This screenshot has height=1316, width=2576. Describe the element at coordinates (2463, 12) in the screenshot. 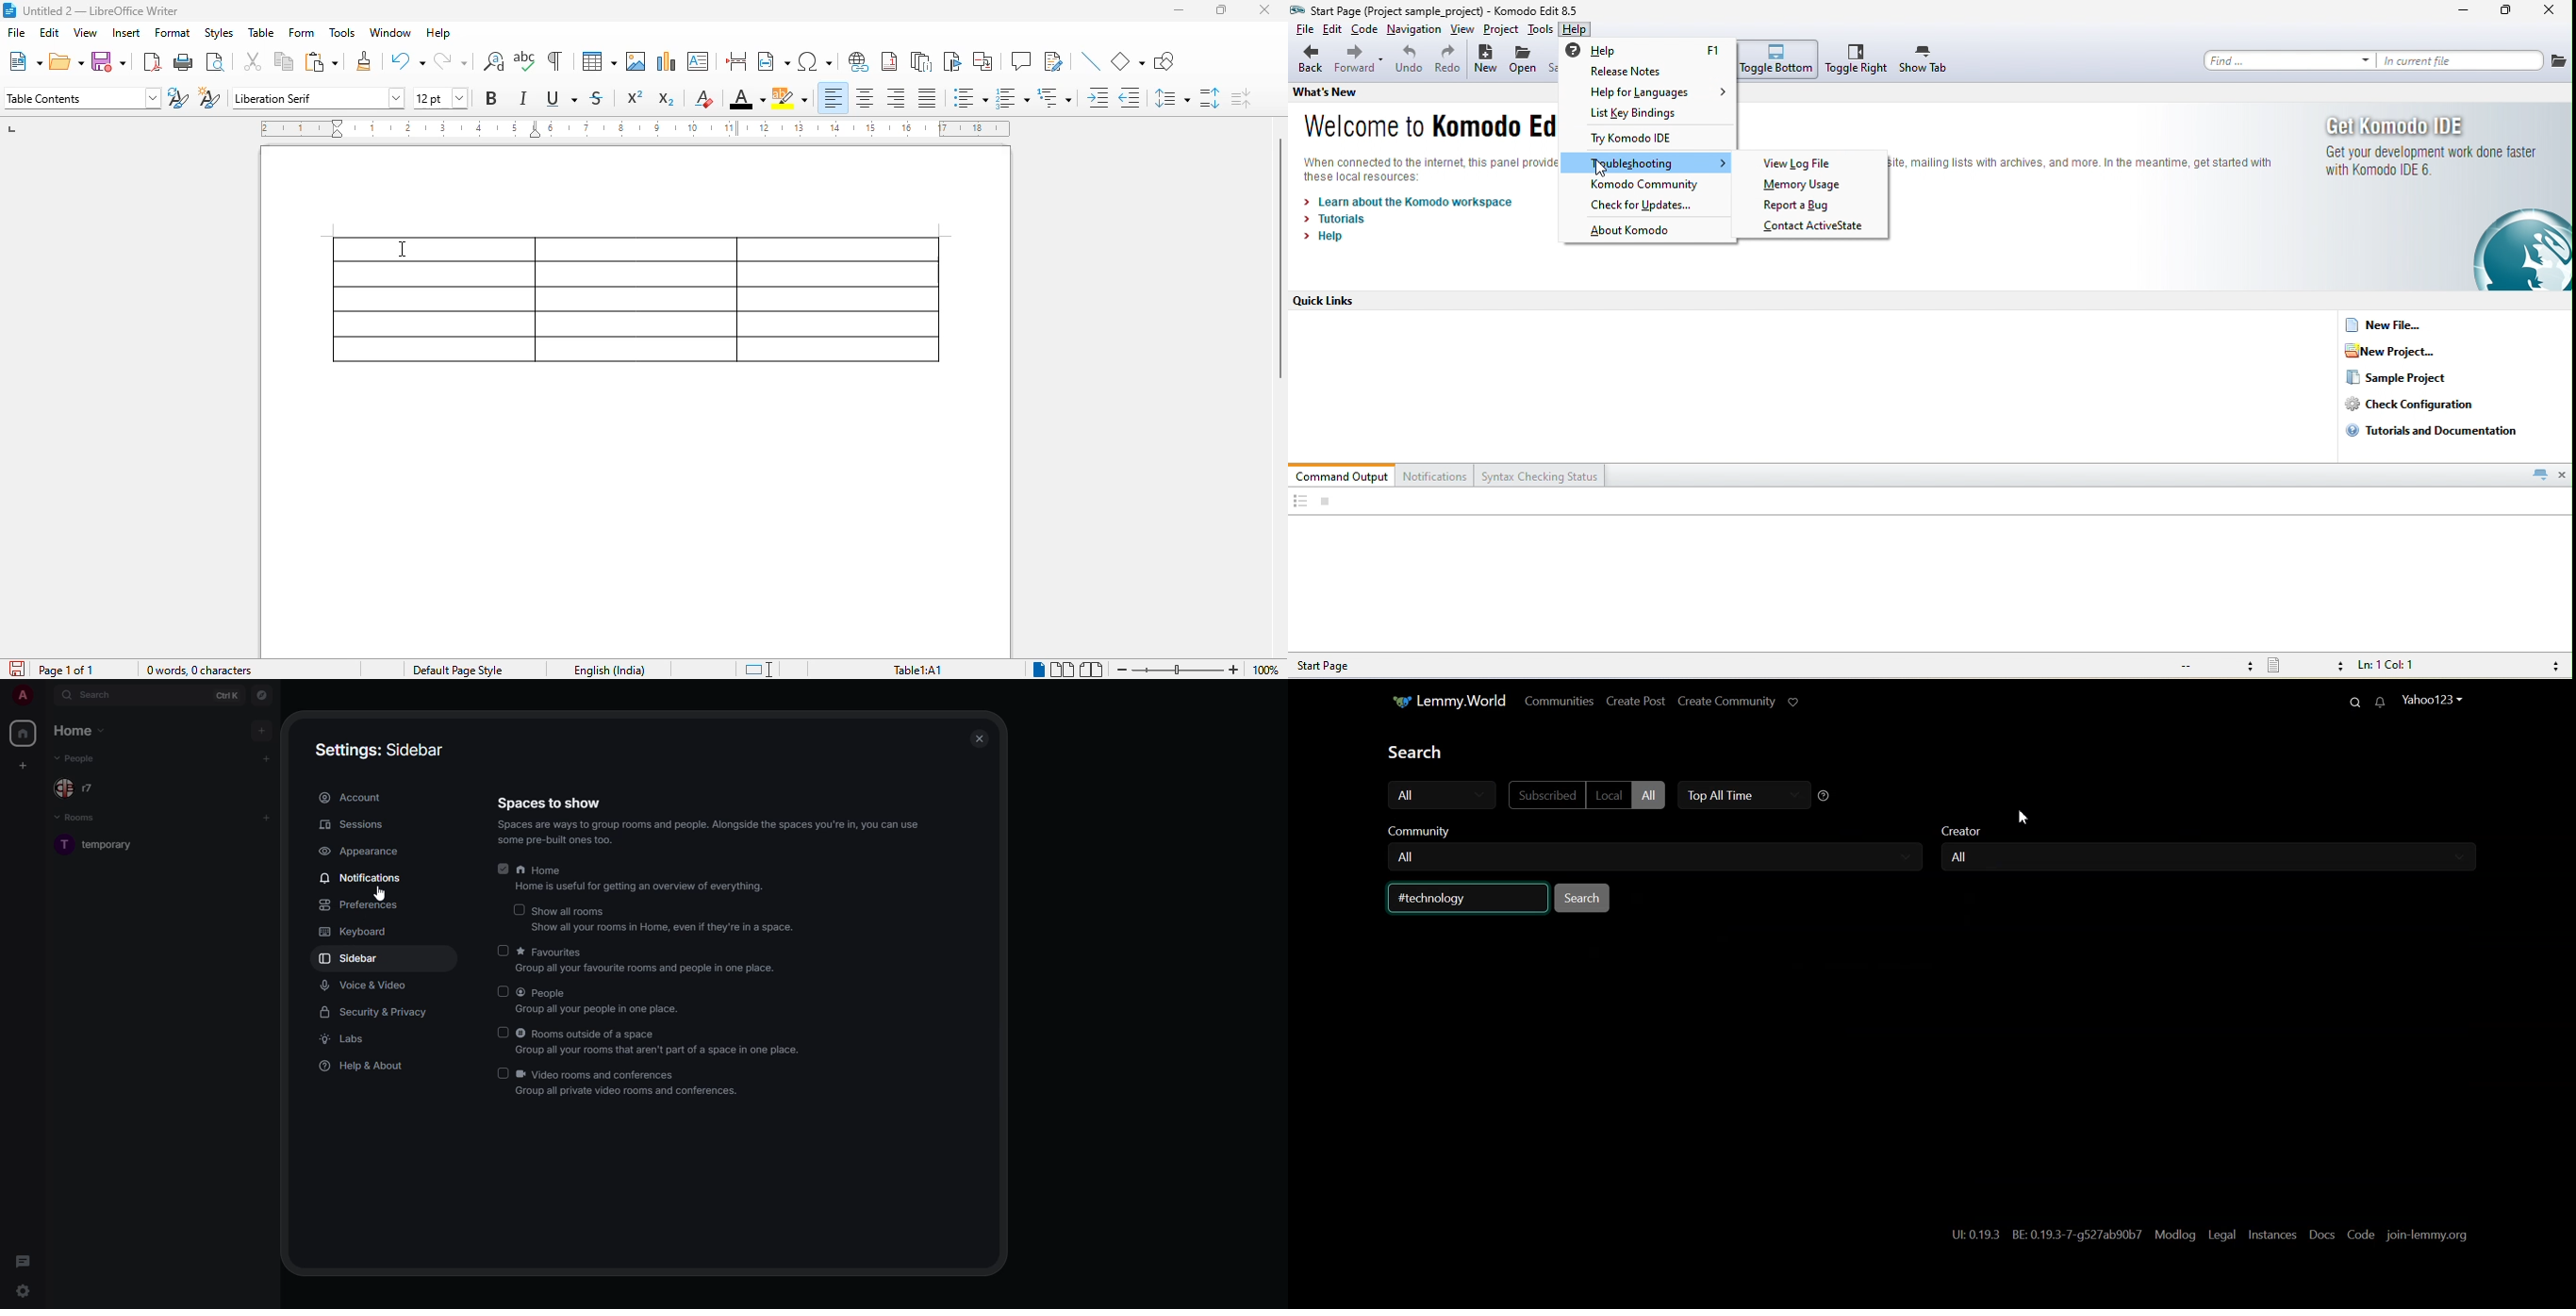

I see `minimize` at that location.